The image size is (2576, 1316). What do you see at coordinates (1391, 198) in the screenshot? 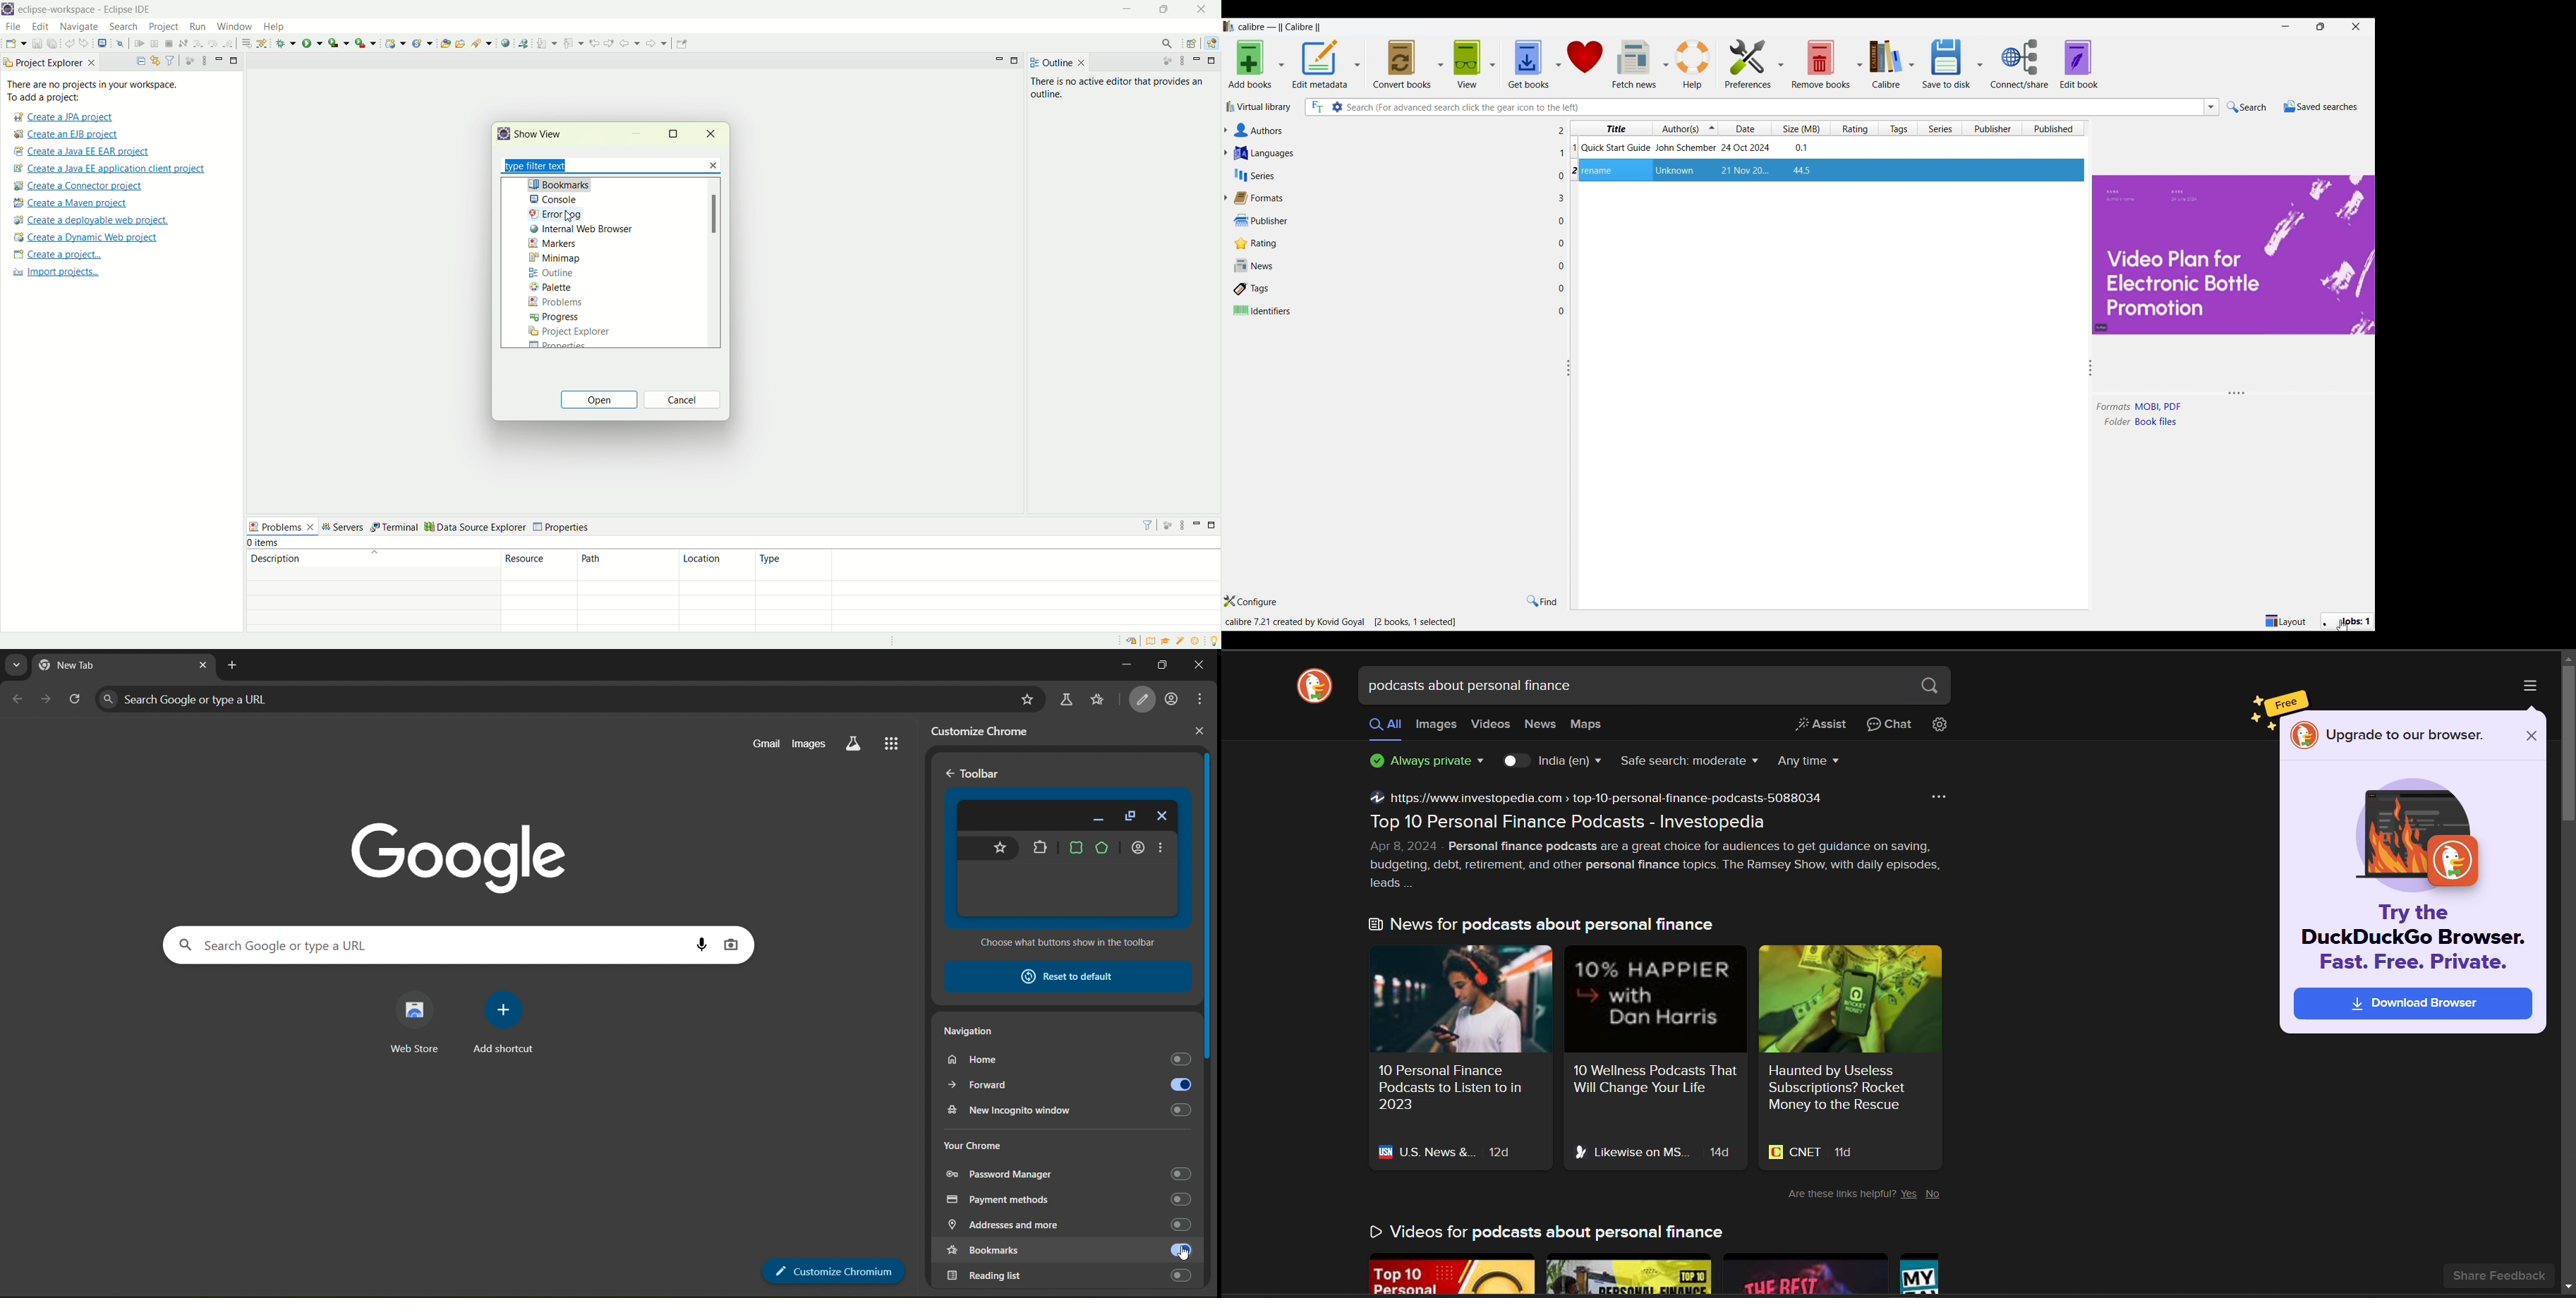
I see `Formats` at bounding box center [1391, 198].